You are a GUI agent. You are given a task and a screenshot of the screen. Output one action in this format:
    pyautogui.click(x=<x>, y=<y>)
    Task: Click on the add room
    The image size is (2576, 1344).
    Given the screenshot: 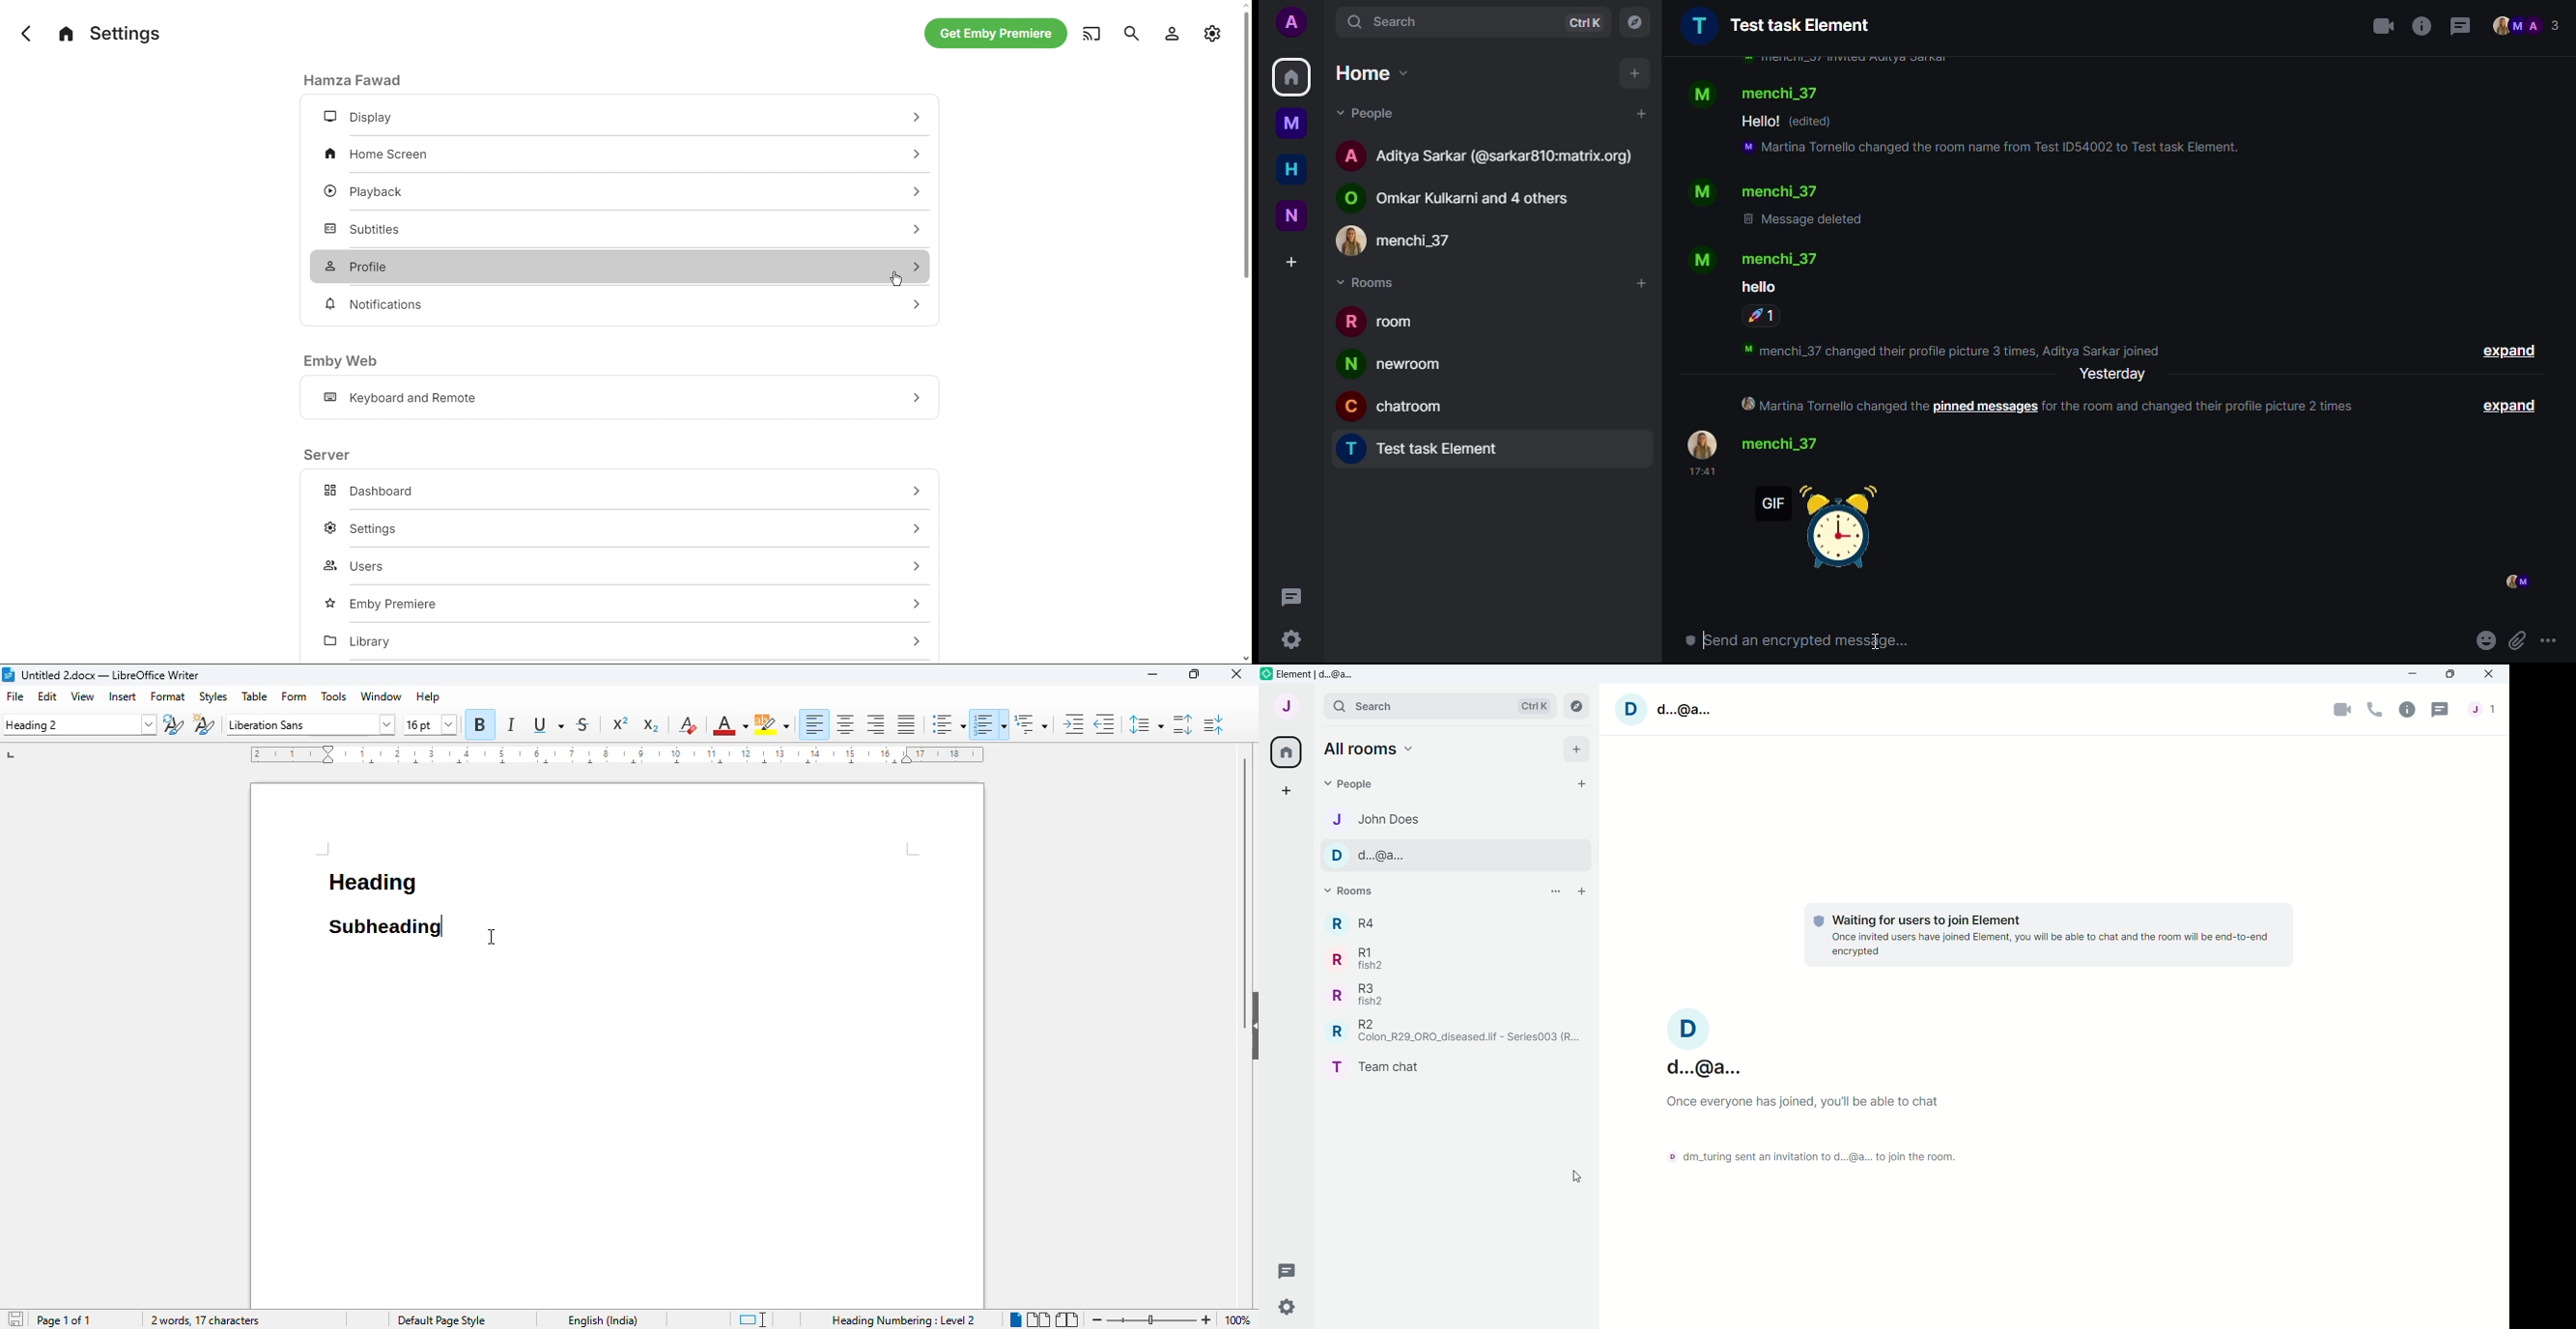 What is the action you would take?
    pyautogui.click(x=1582, y=891)
    